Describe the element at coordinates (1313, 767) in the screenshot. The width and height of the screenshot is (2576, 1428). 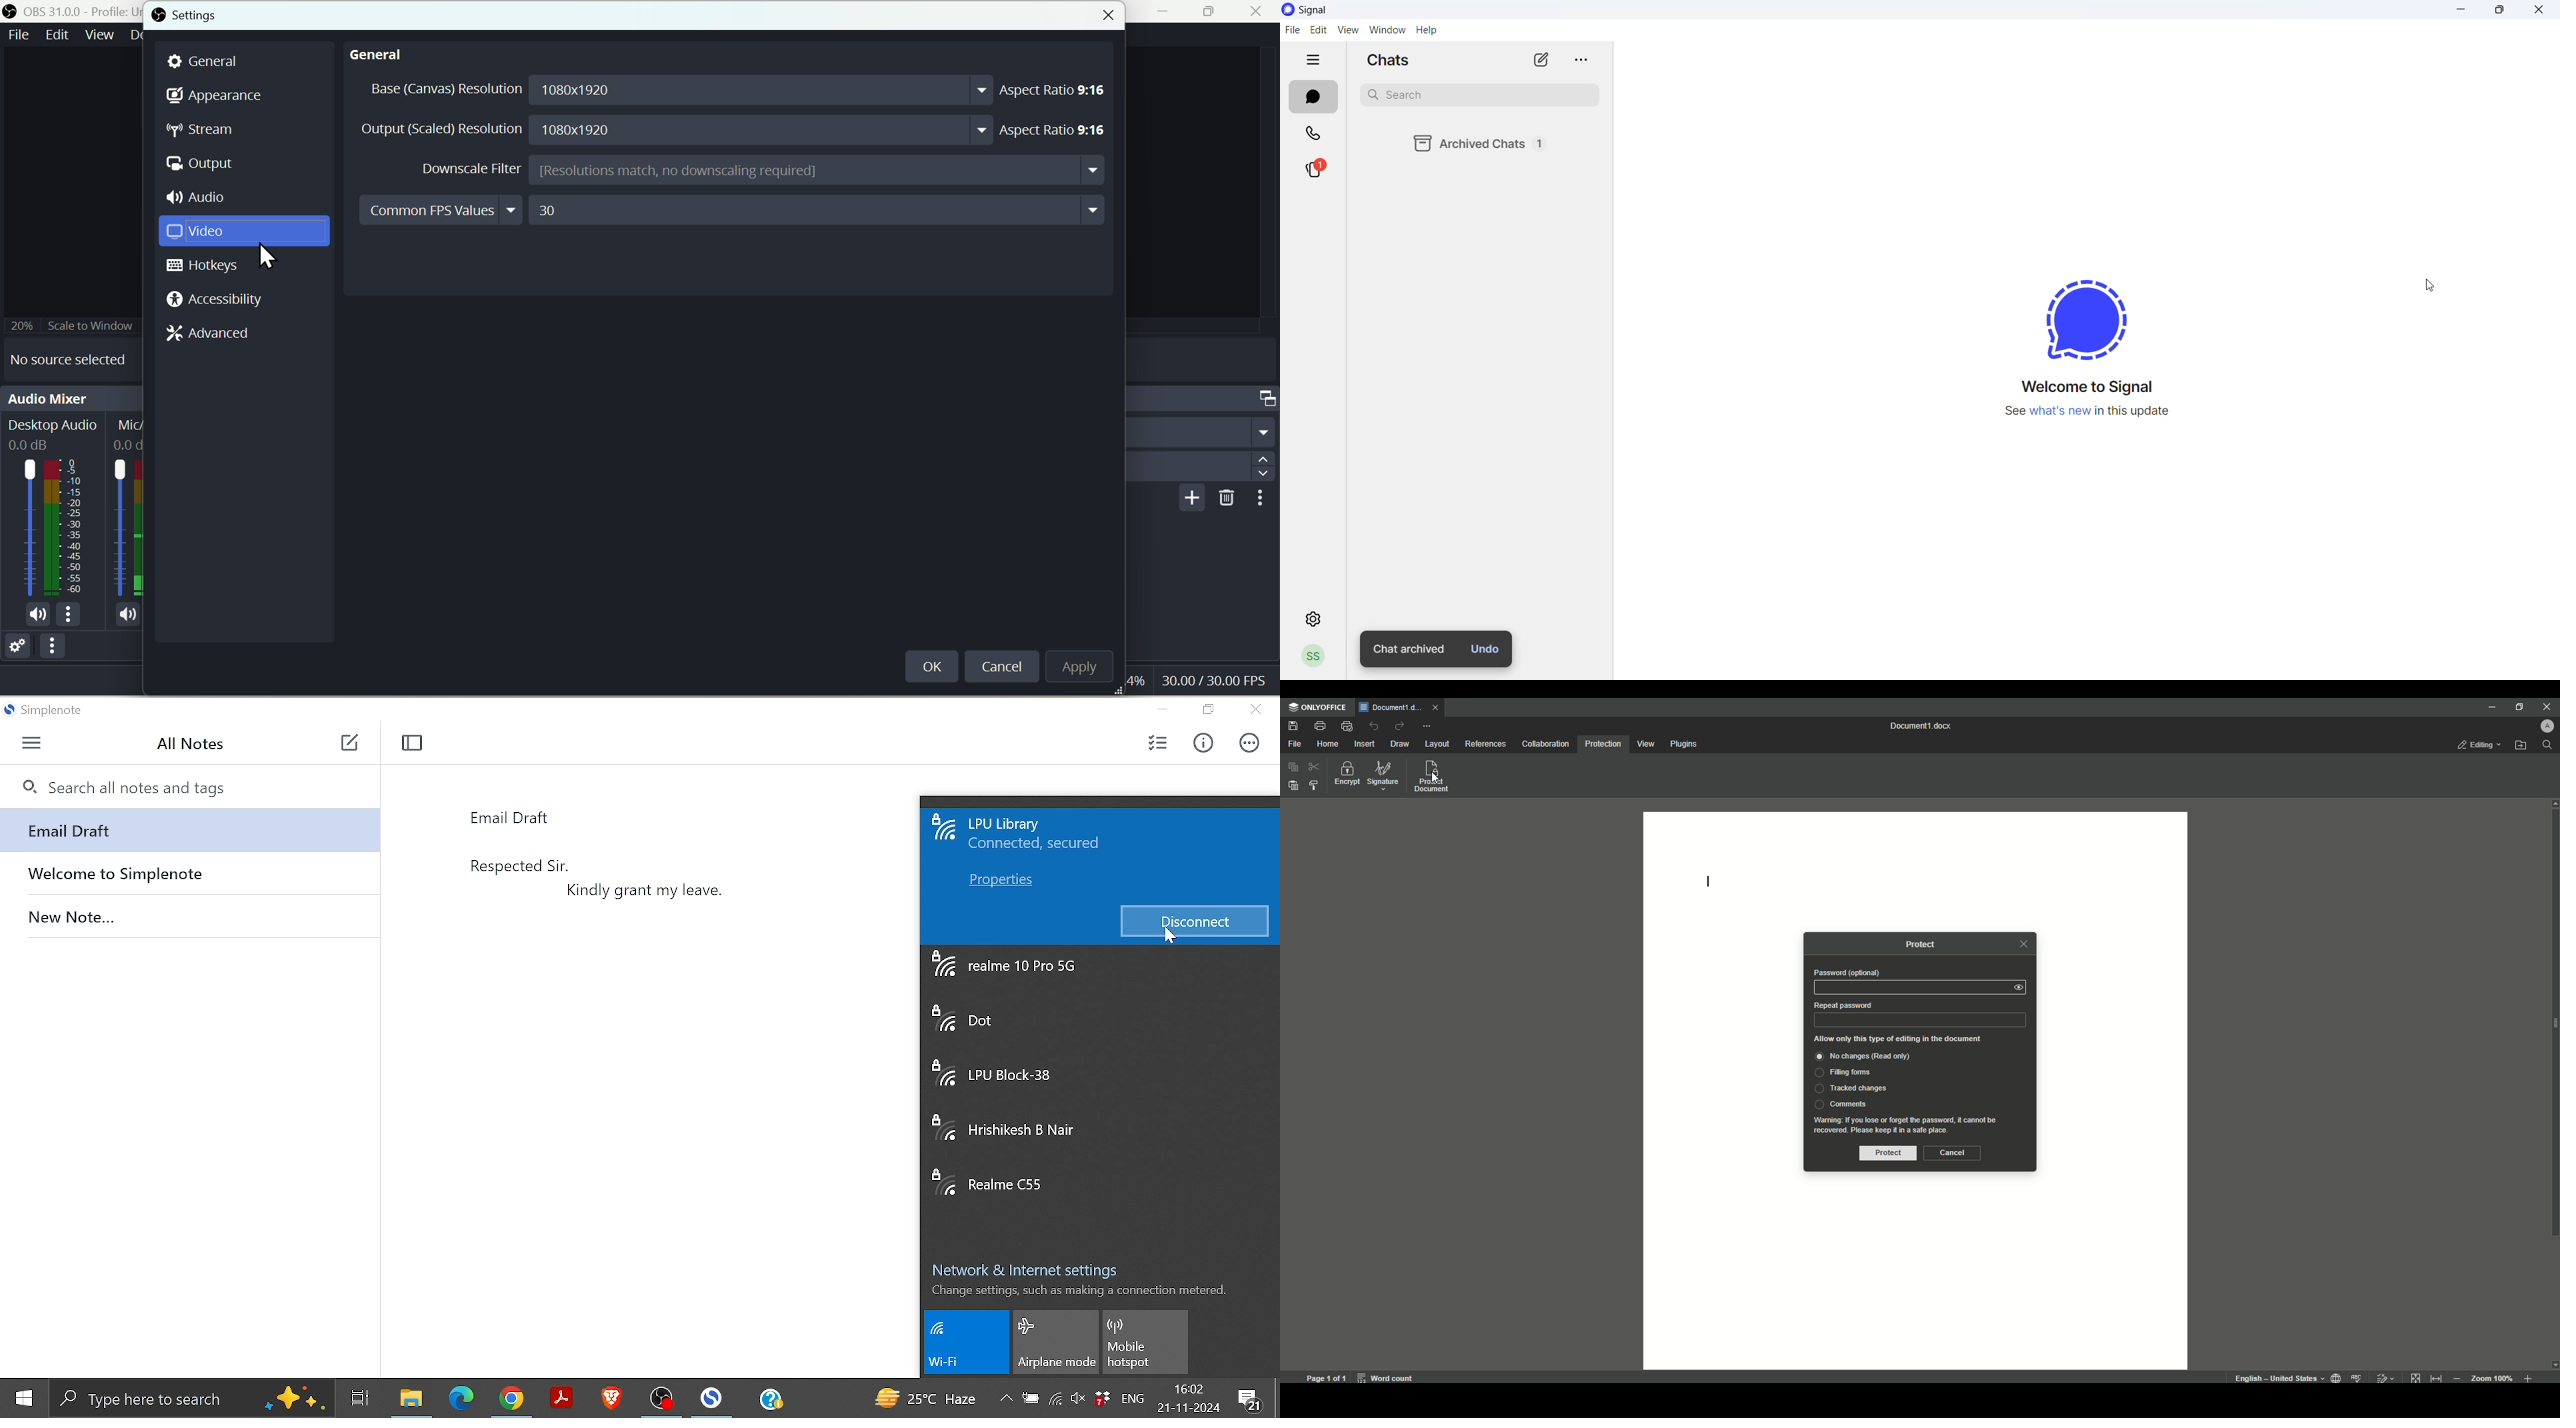
I see `Cut` at that location.